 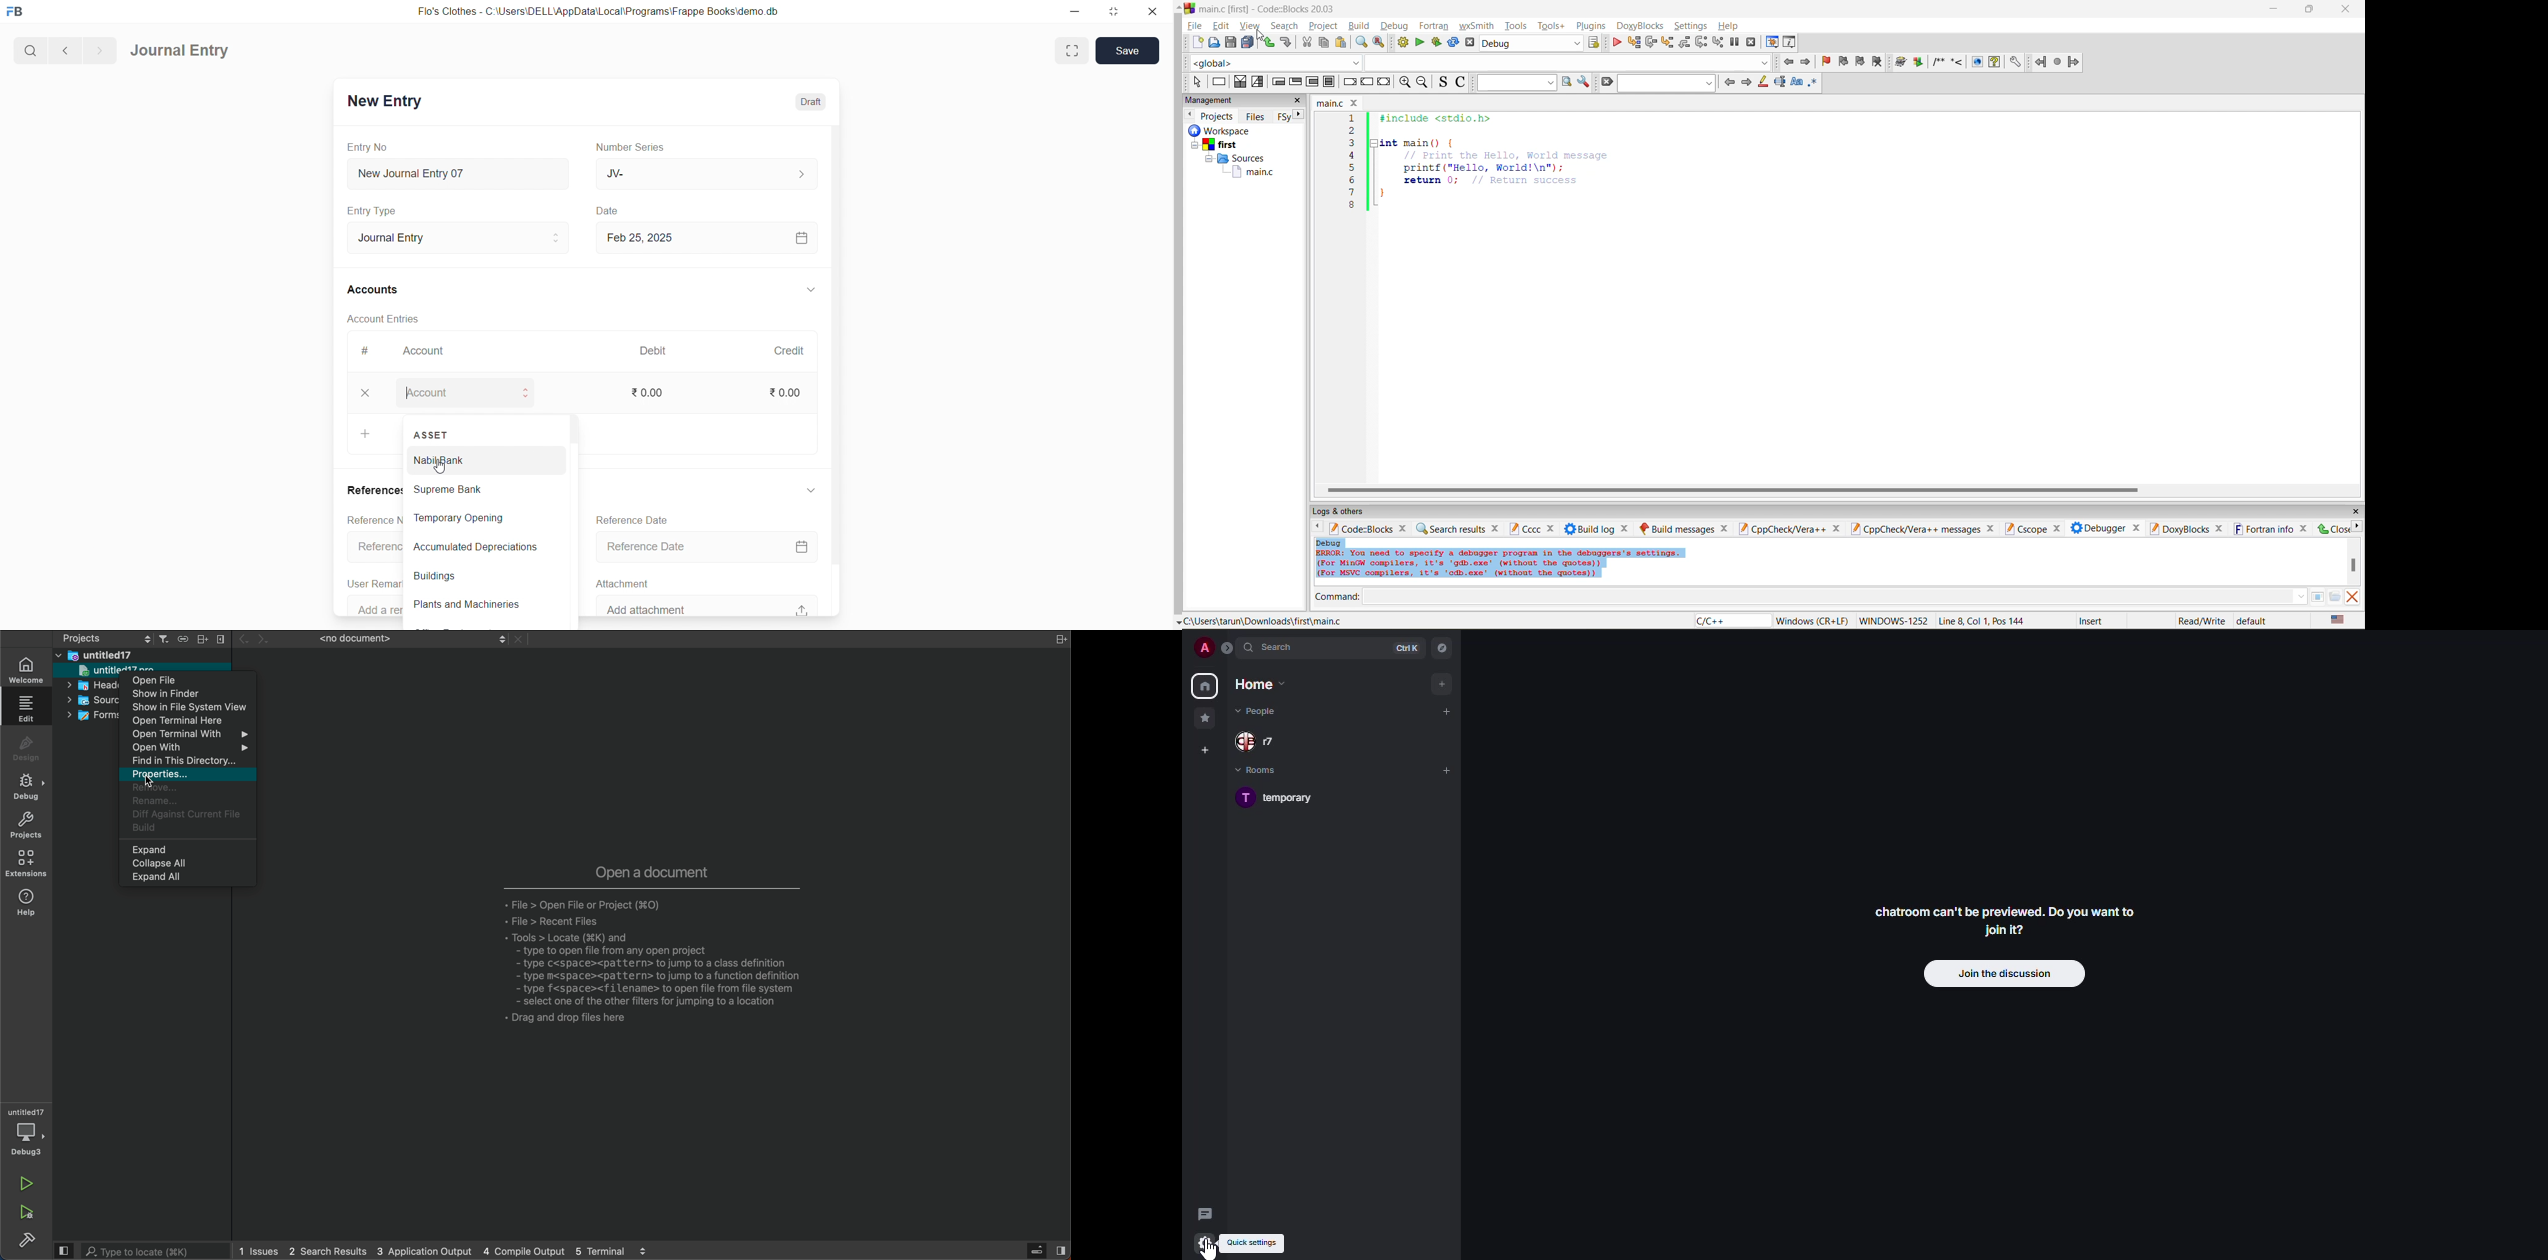 What do you see at coordinates (376, 490) in the screenshot?
I see `References` at bounding box center [376, 490].